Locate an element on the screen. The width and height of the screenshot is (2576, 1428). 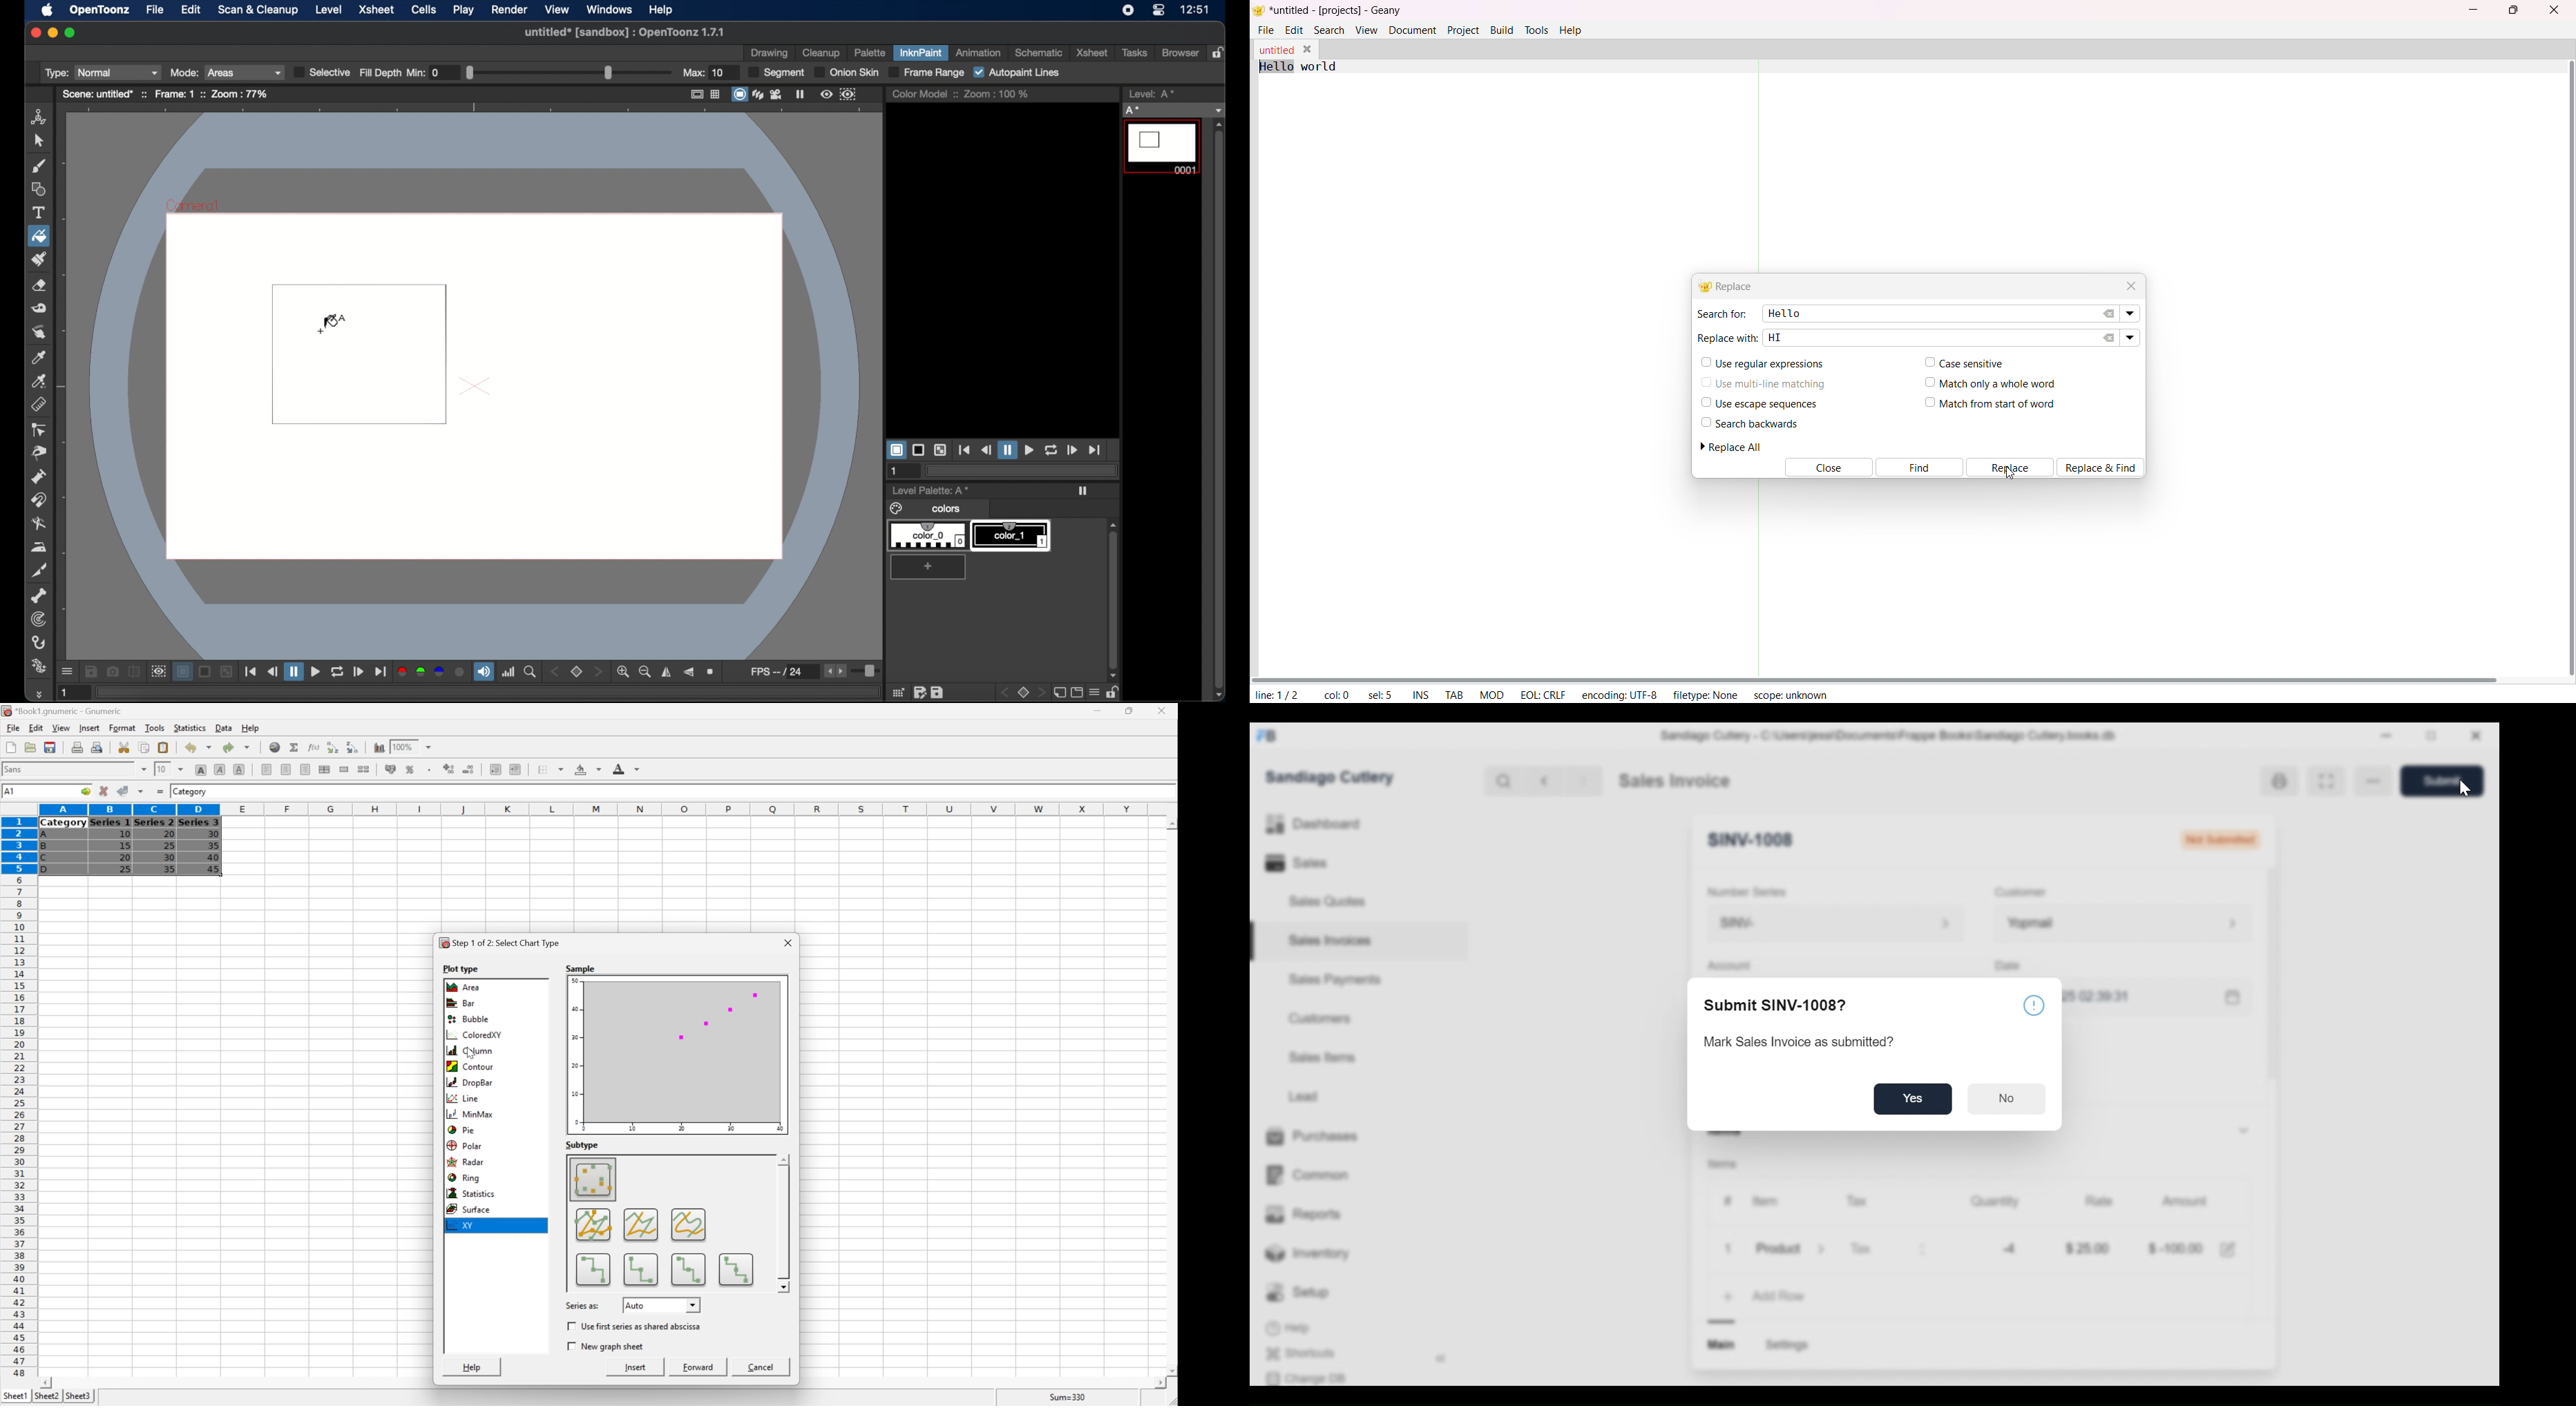
Ring is located at coordinates (467, 1178).